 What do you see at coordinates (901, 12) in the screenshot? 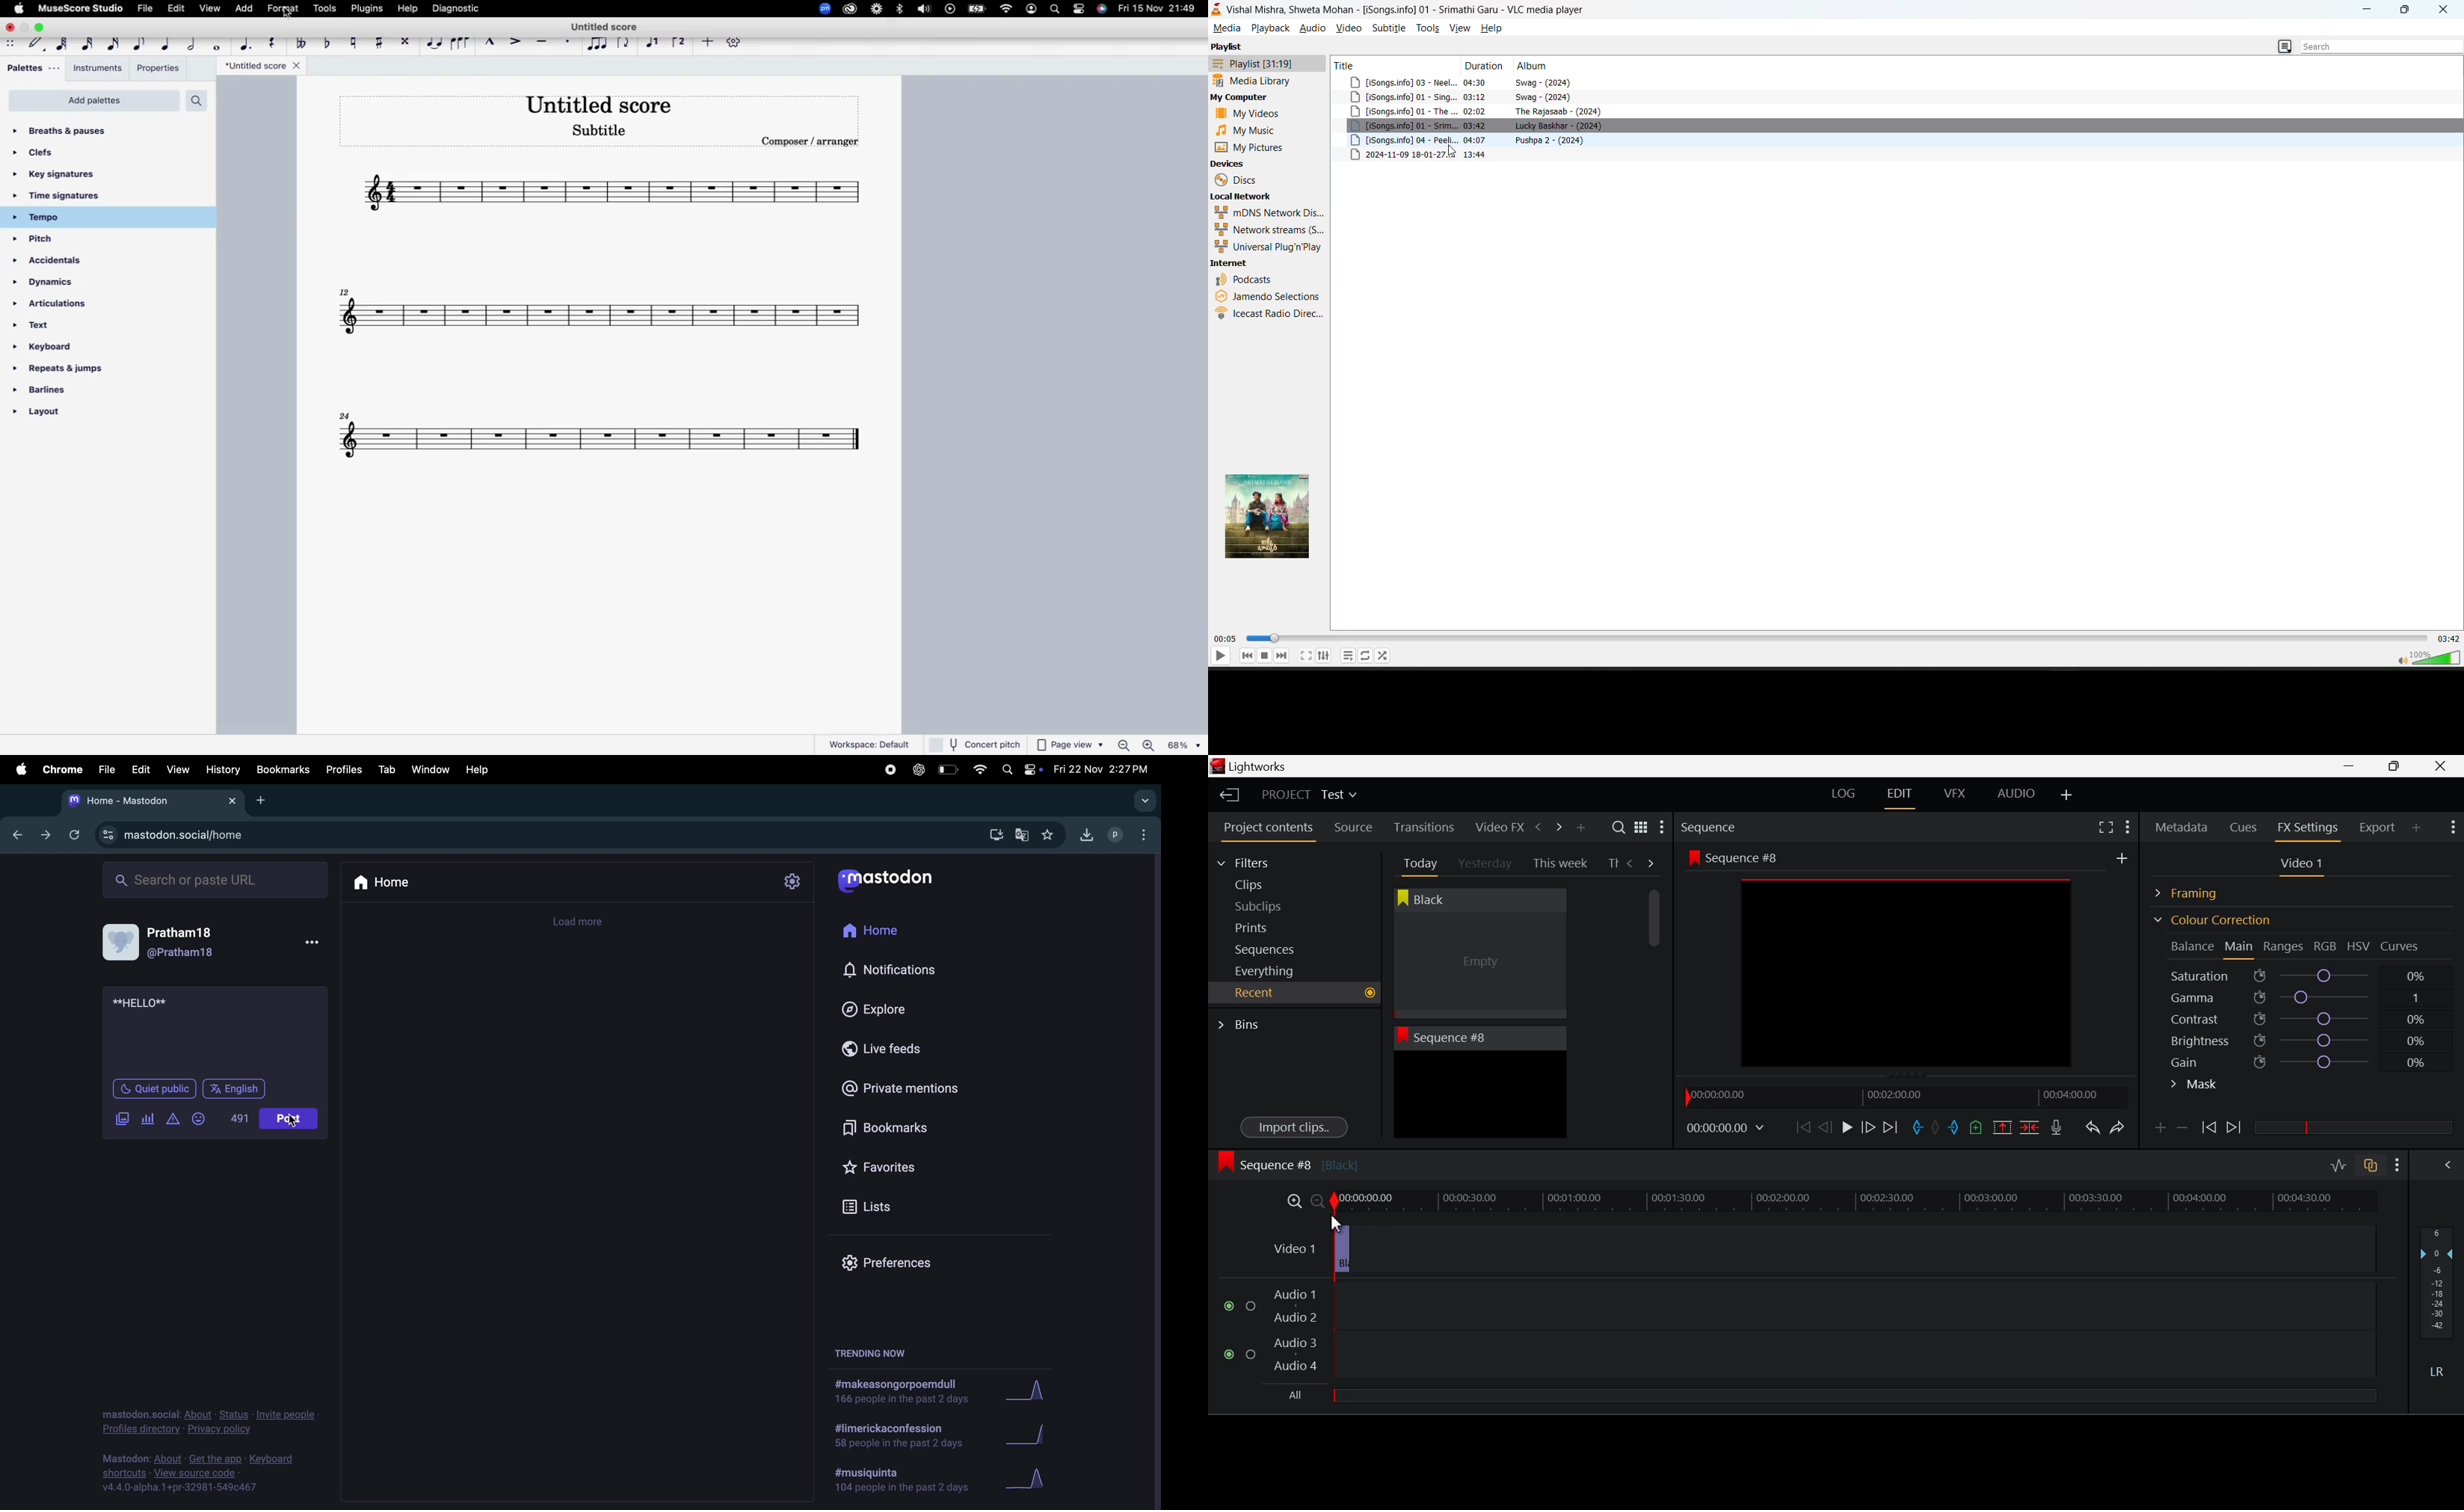
I see `bluetooth` at bounding box center [901, 12].